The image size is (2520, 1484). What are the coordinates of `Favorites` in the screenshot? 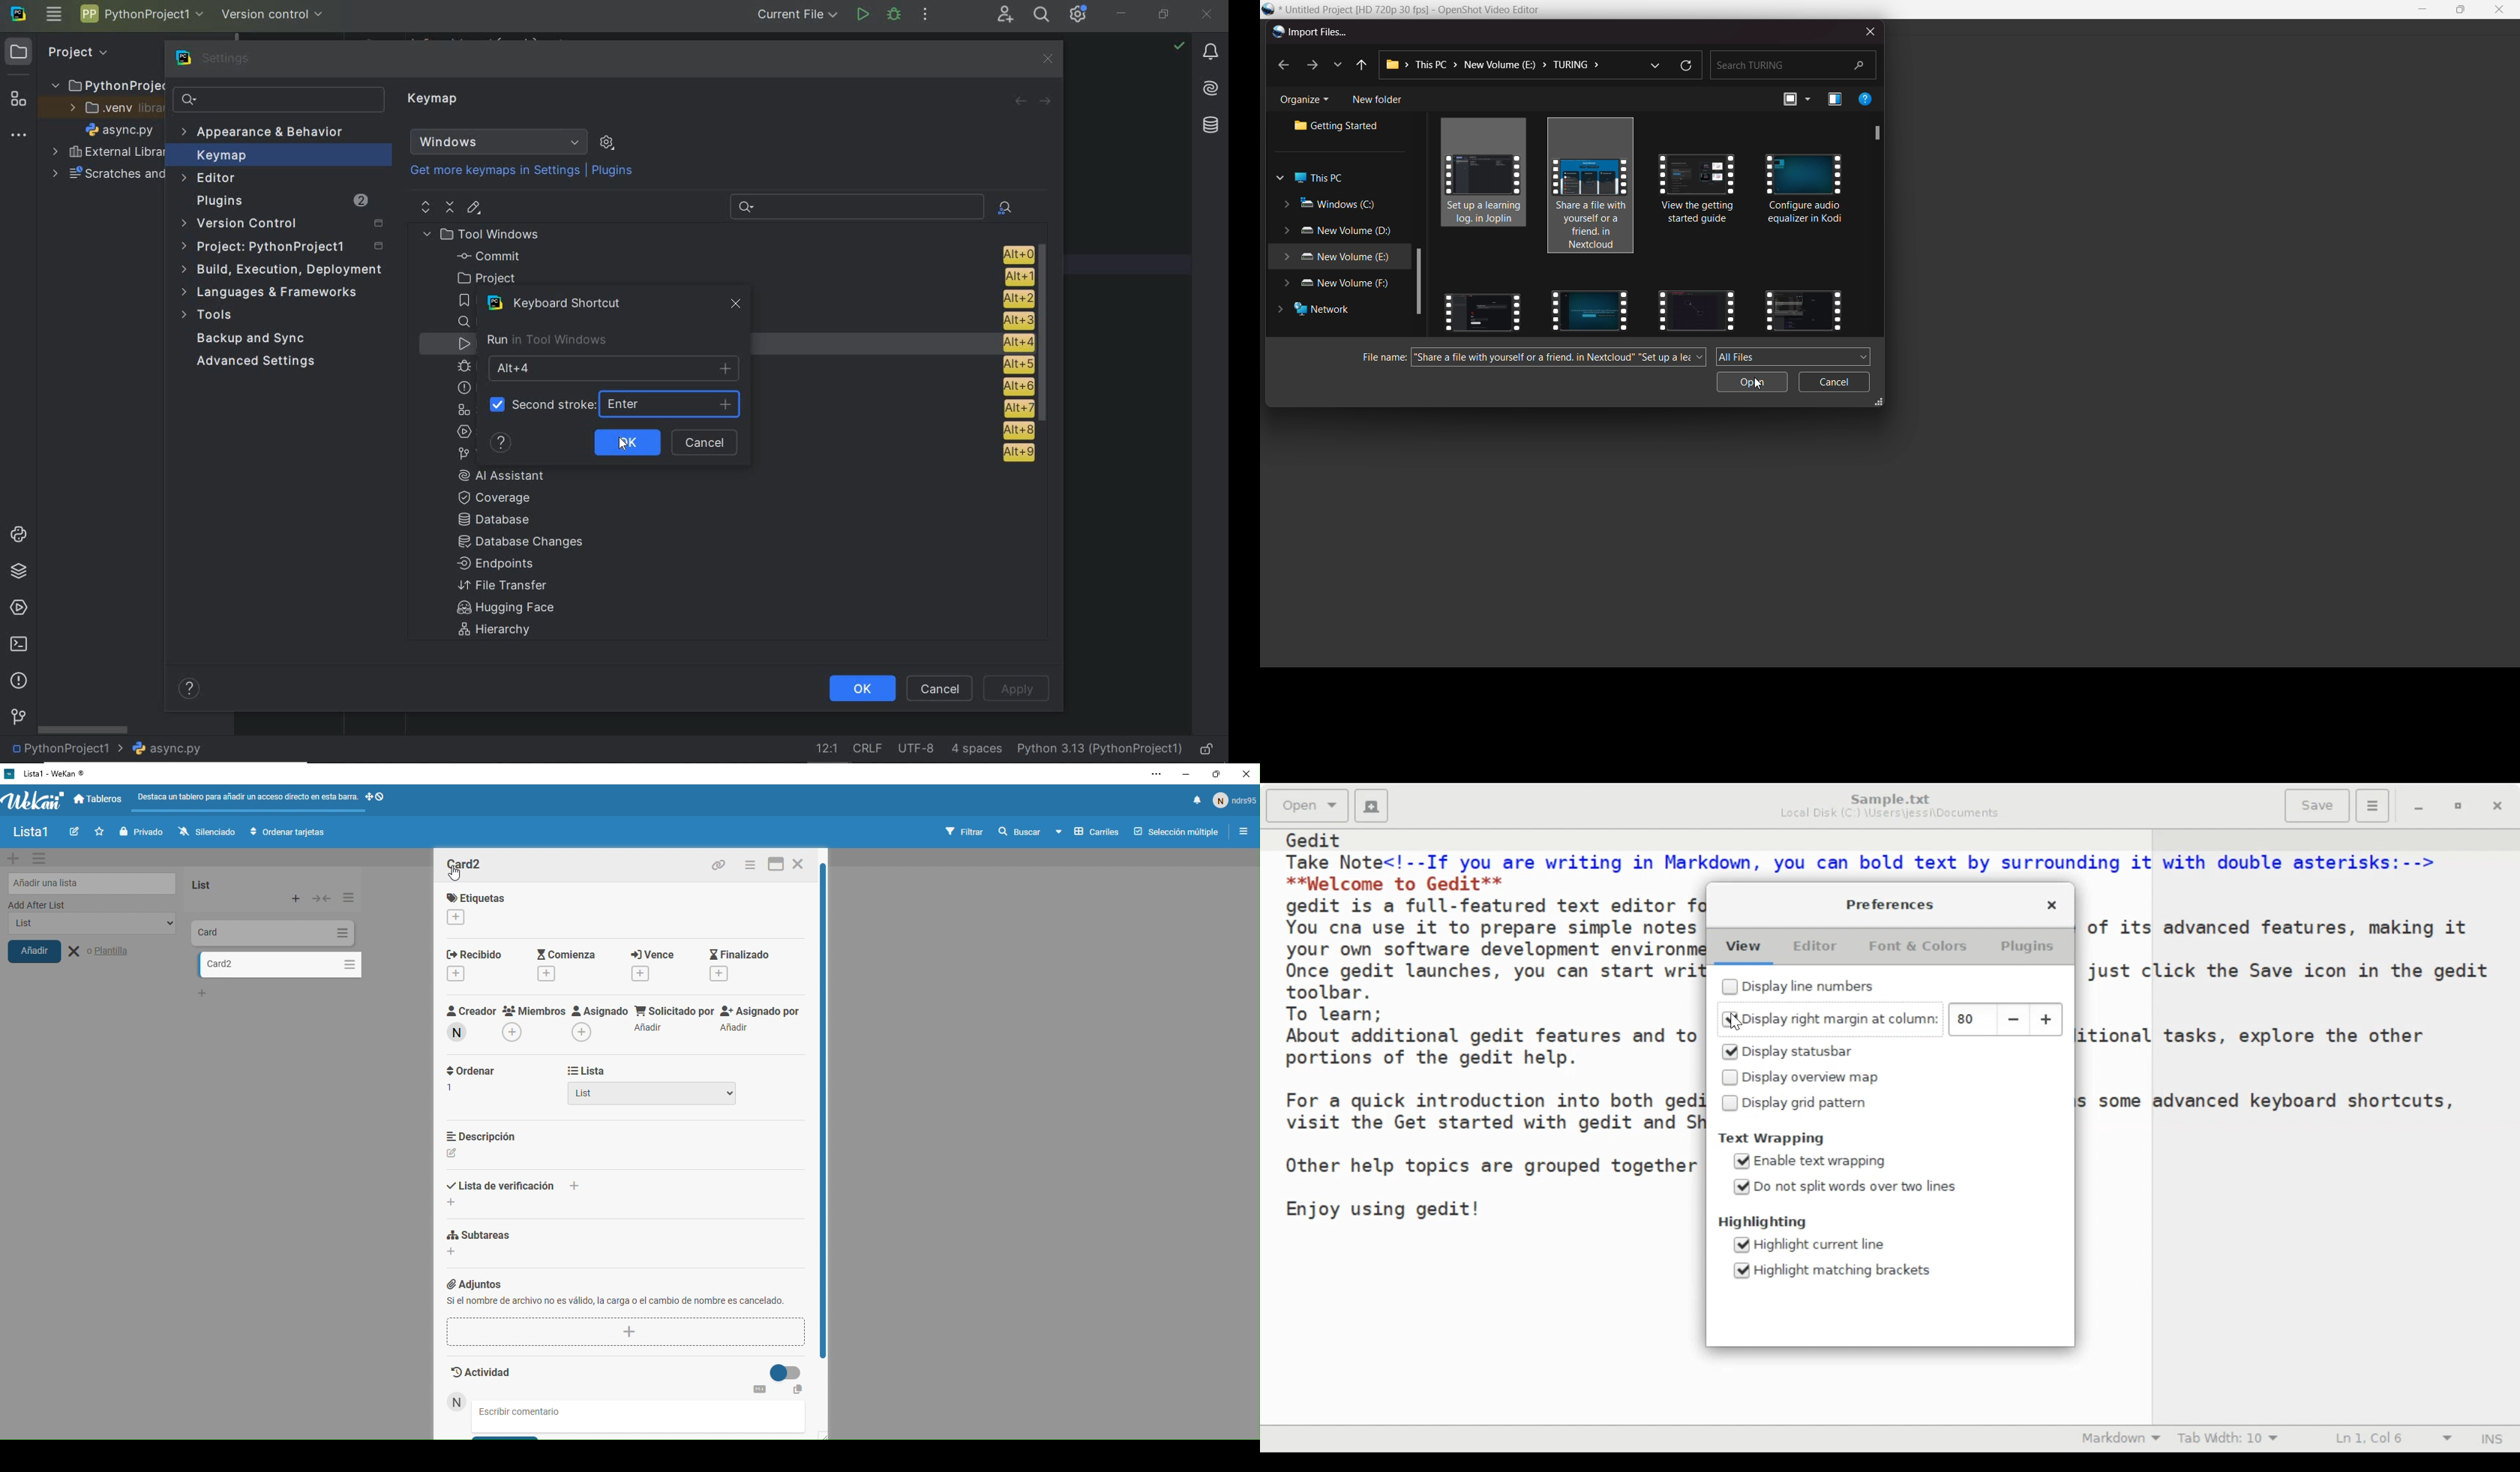 It's located at (97, 831).